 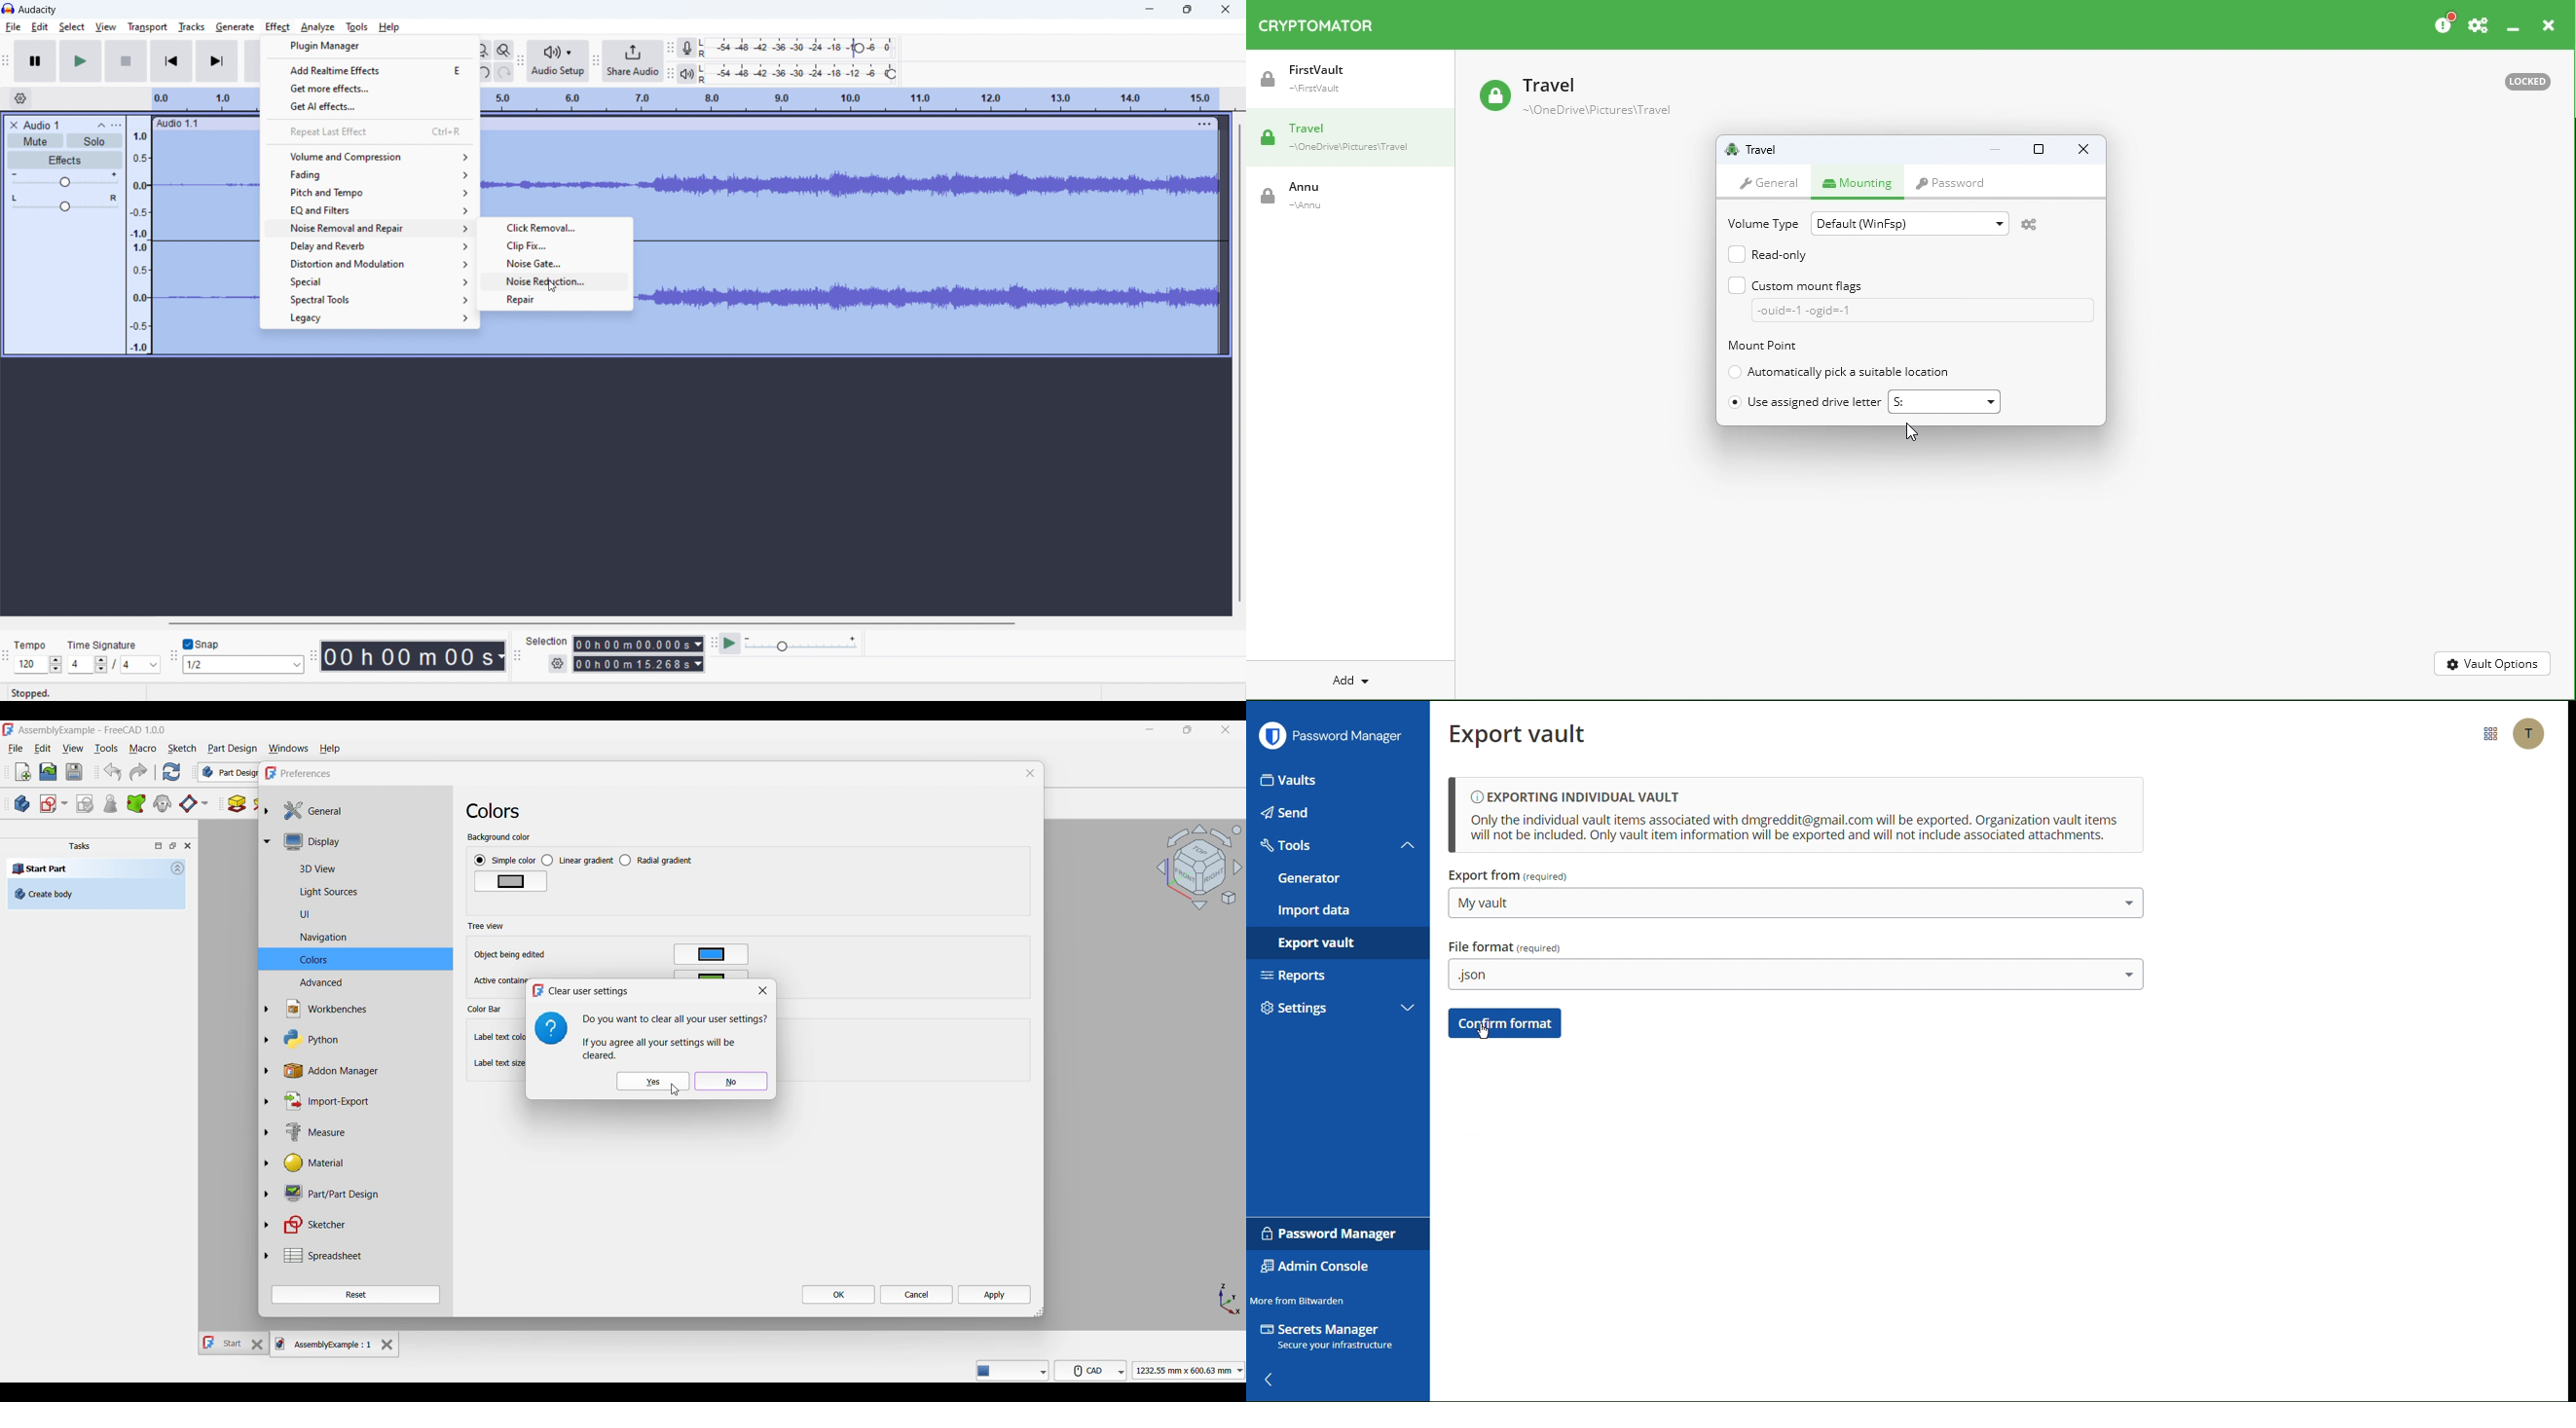 What do you see at coordinates (595, 60) in the screenshot?
I see `share audio toolbar` at bounding box center [595, 60].